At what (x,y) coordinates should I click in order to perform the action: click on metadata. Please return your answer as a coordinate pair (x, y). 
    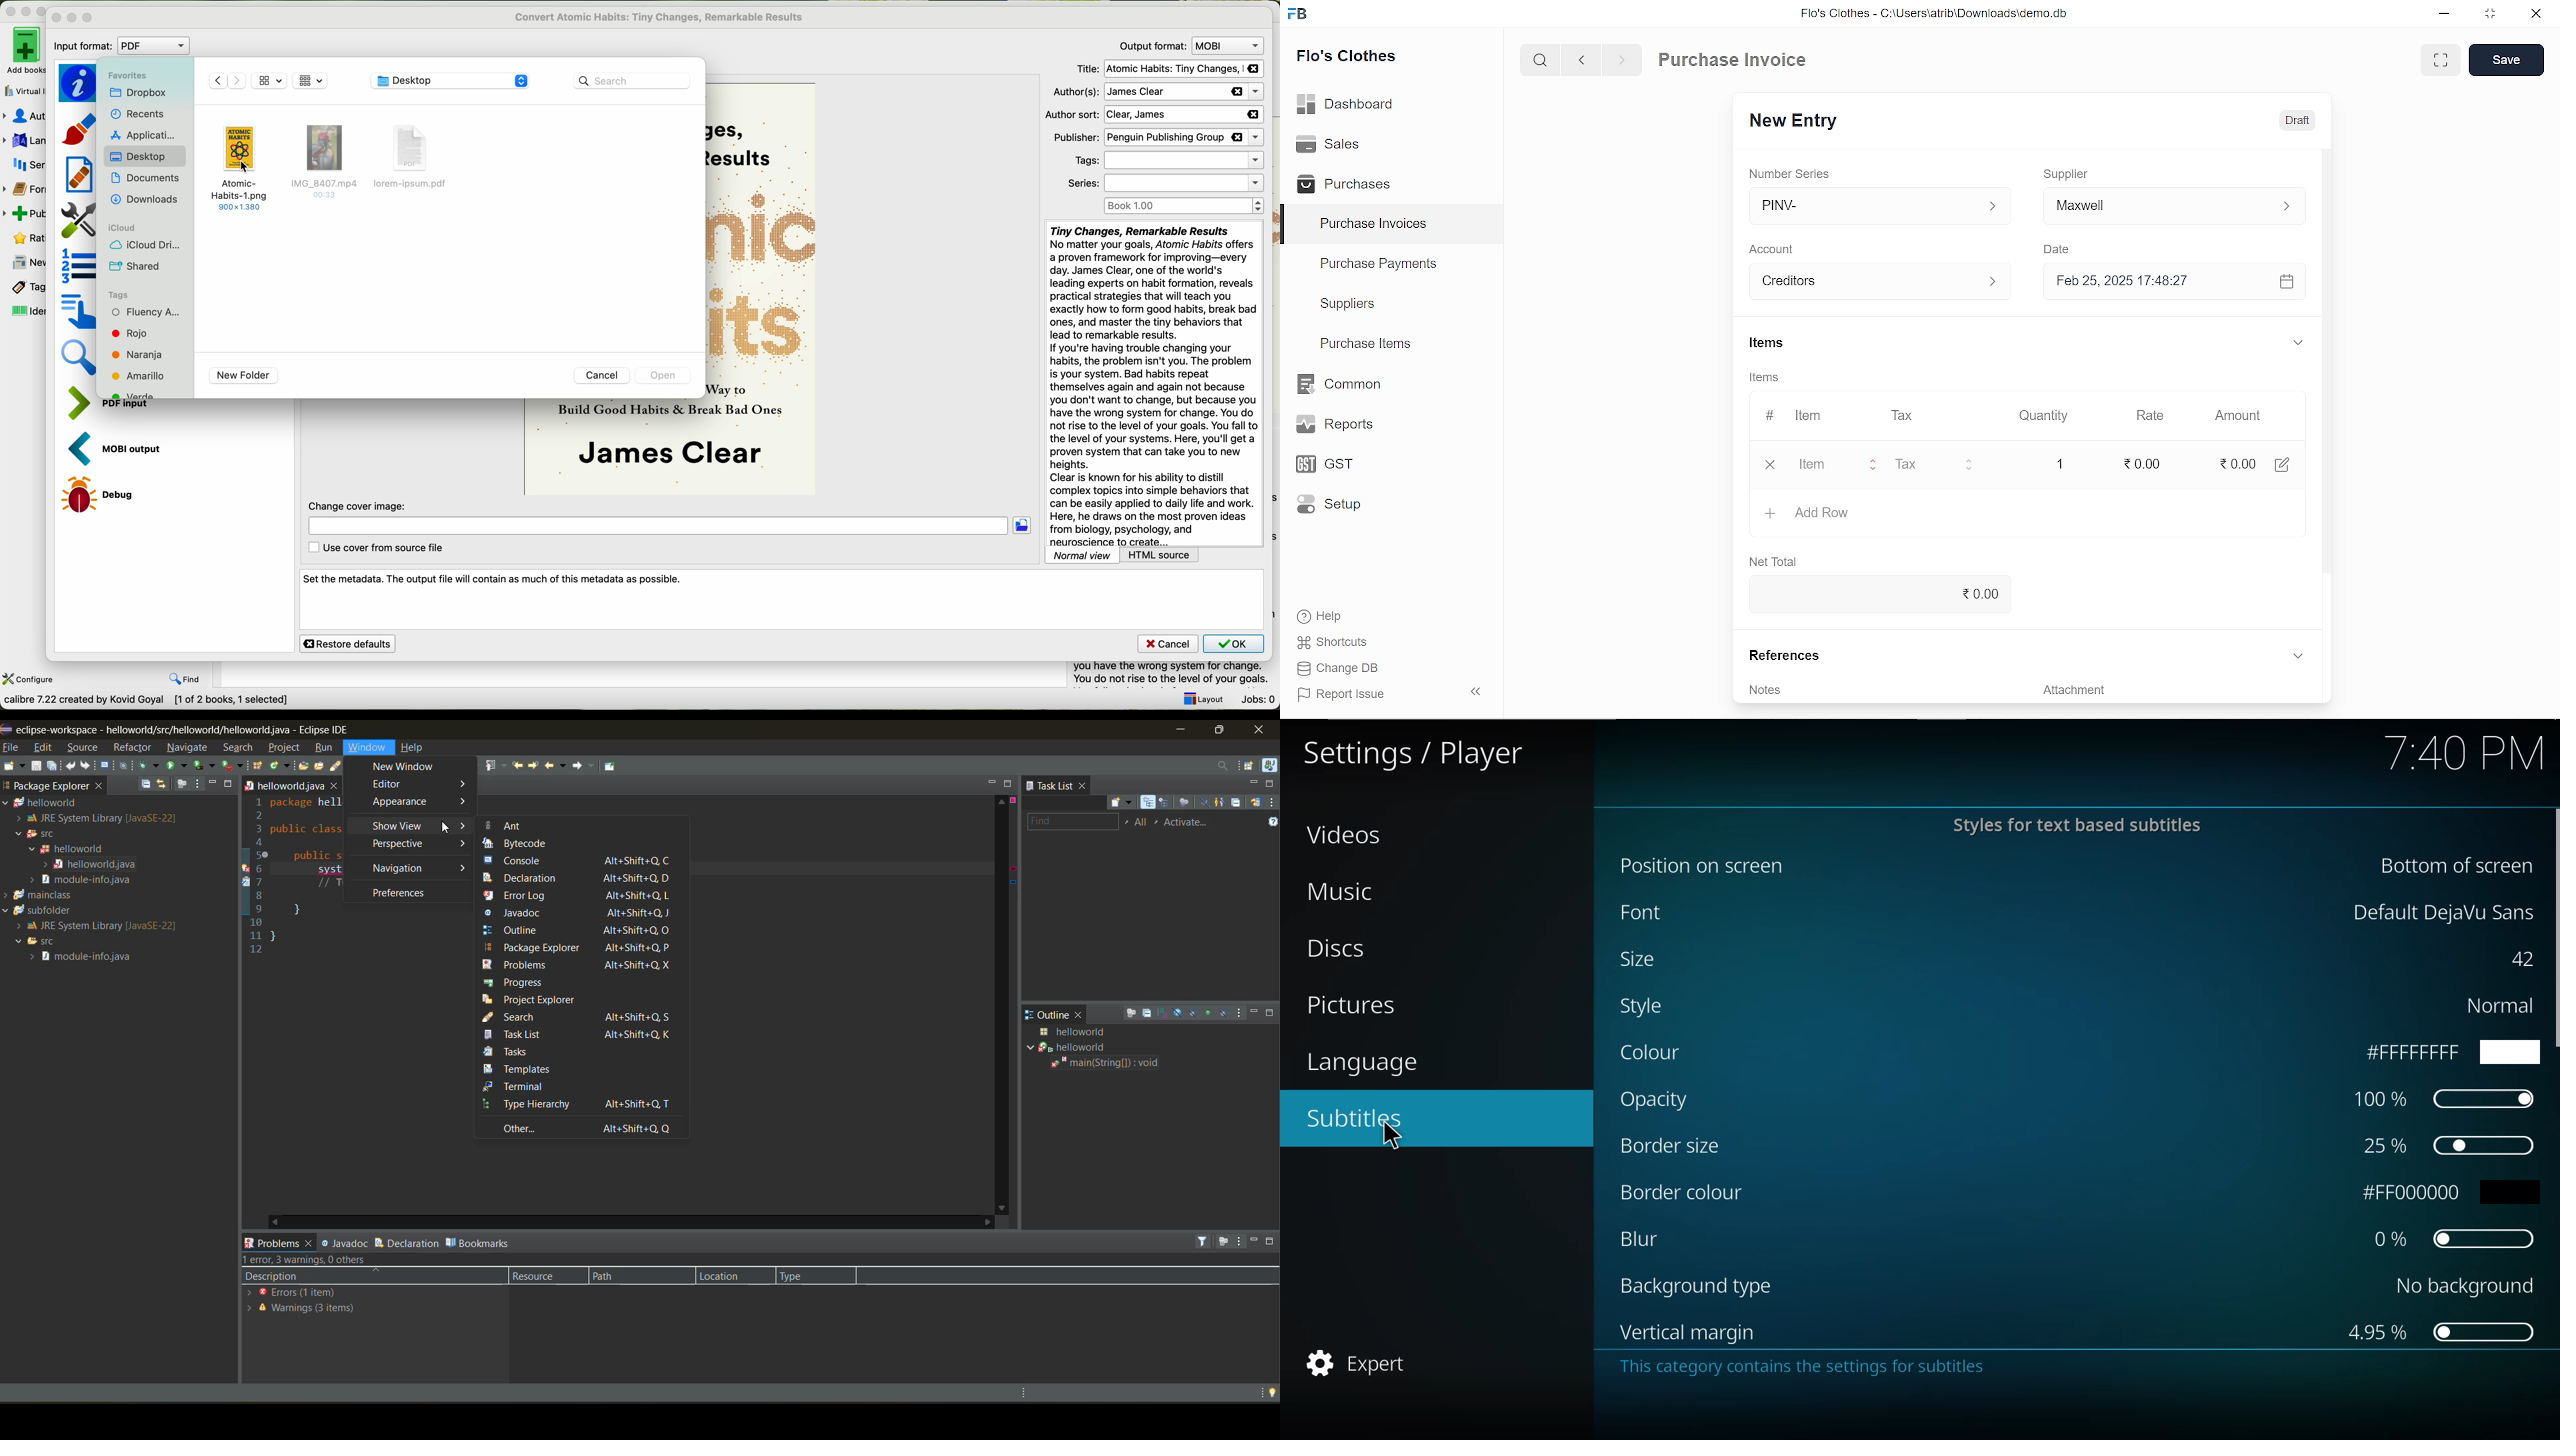
    Looking at the image, I should click on (77, 83).